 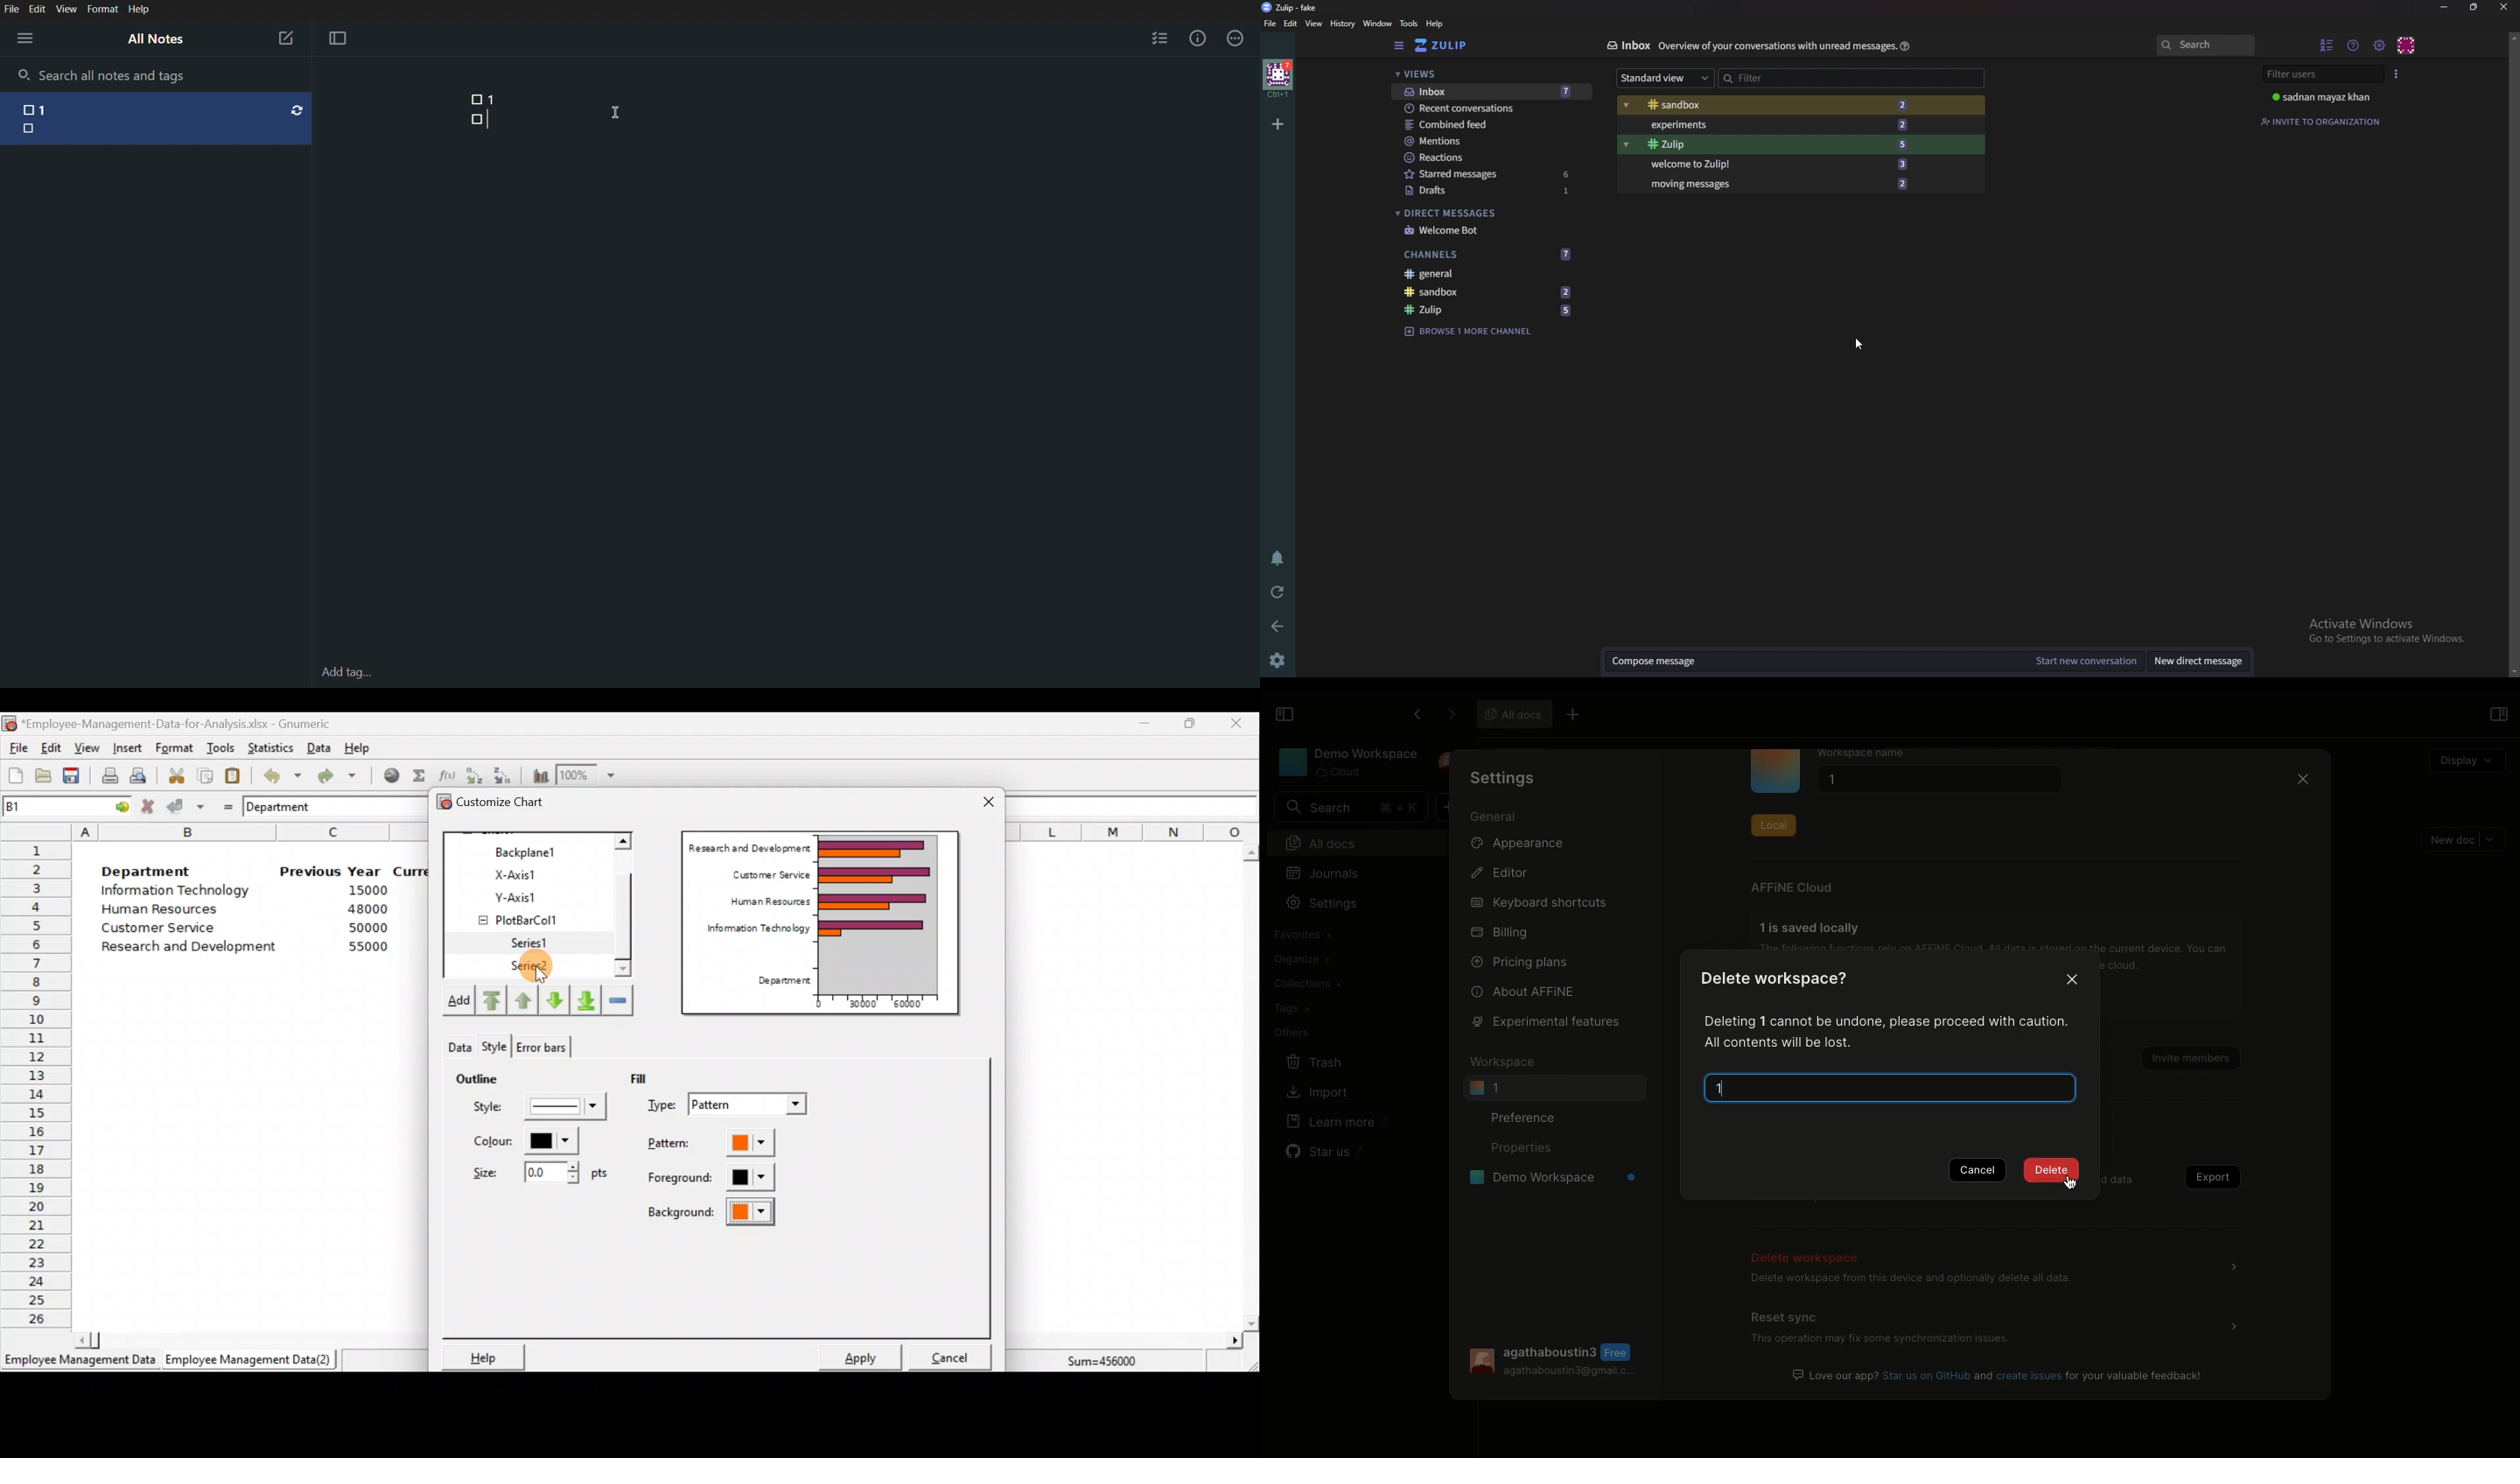 I want to click on 50000, so click(x=371, y=927).